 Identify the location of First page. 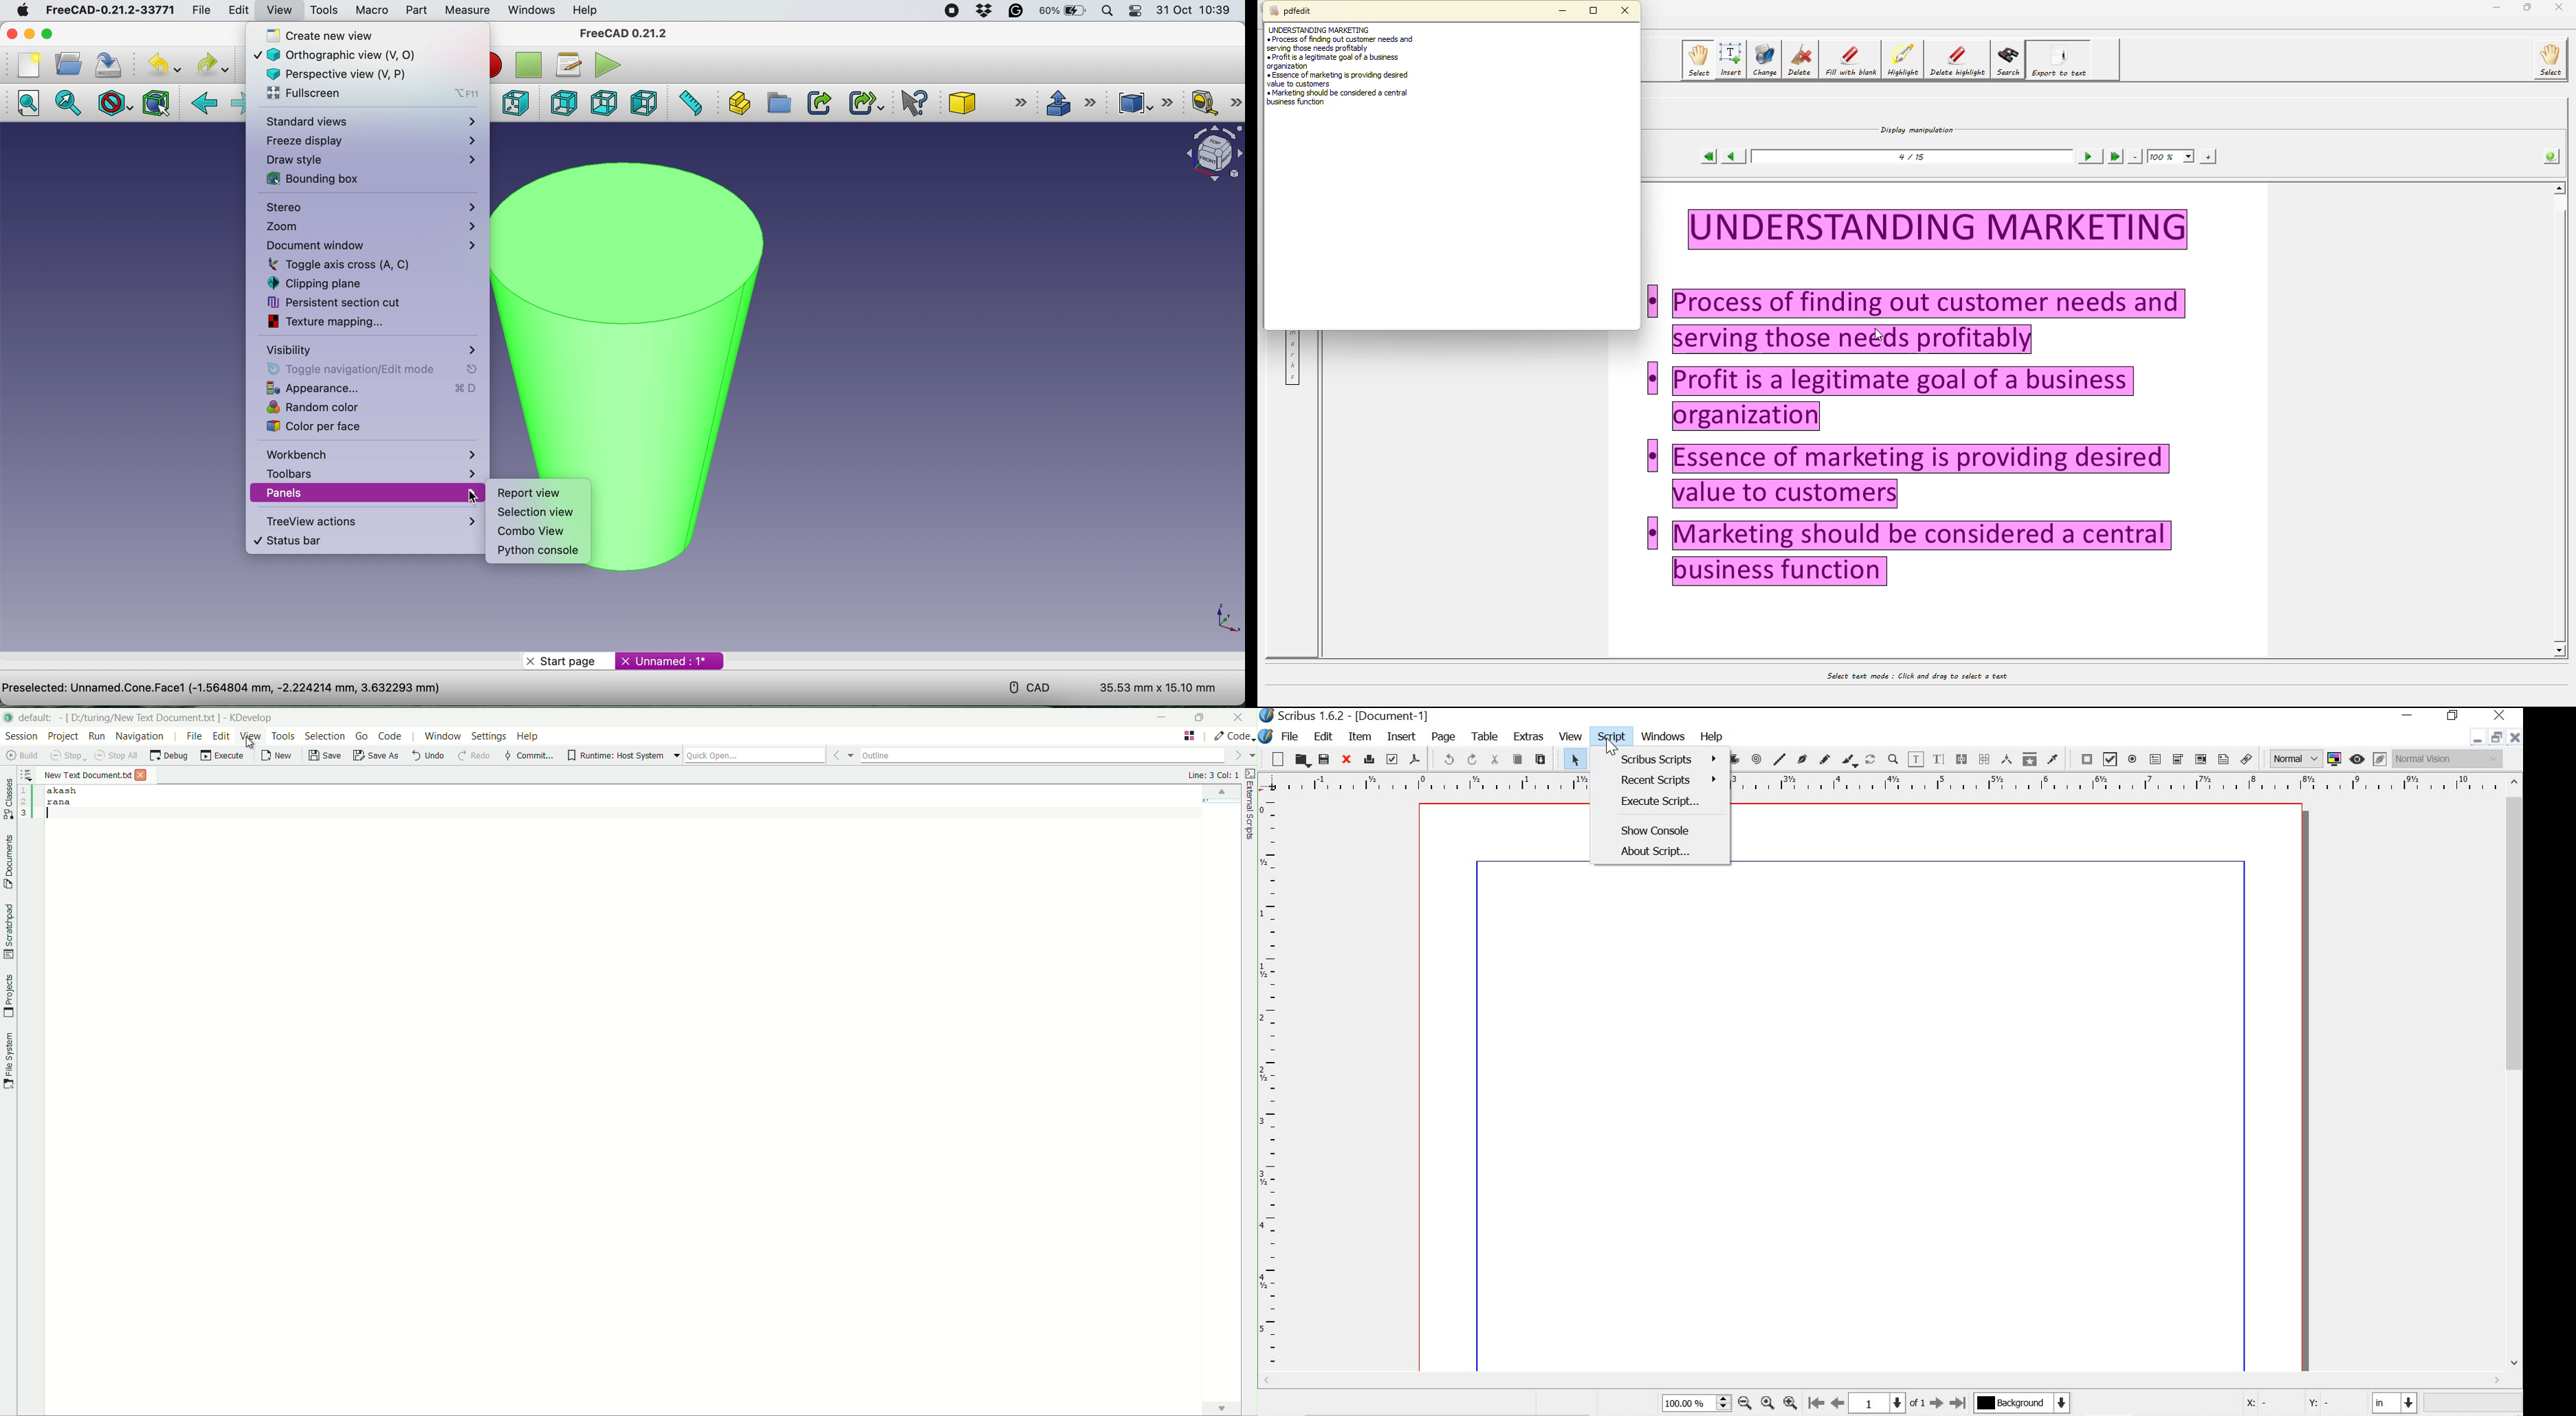
(1814, 1402).